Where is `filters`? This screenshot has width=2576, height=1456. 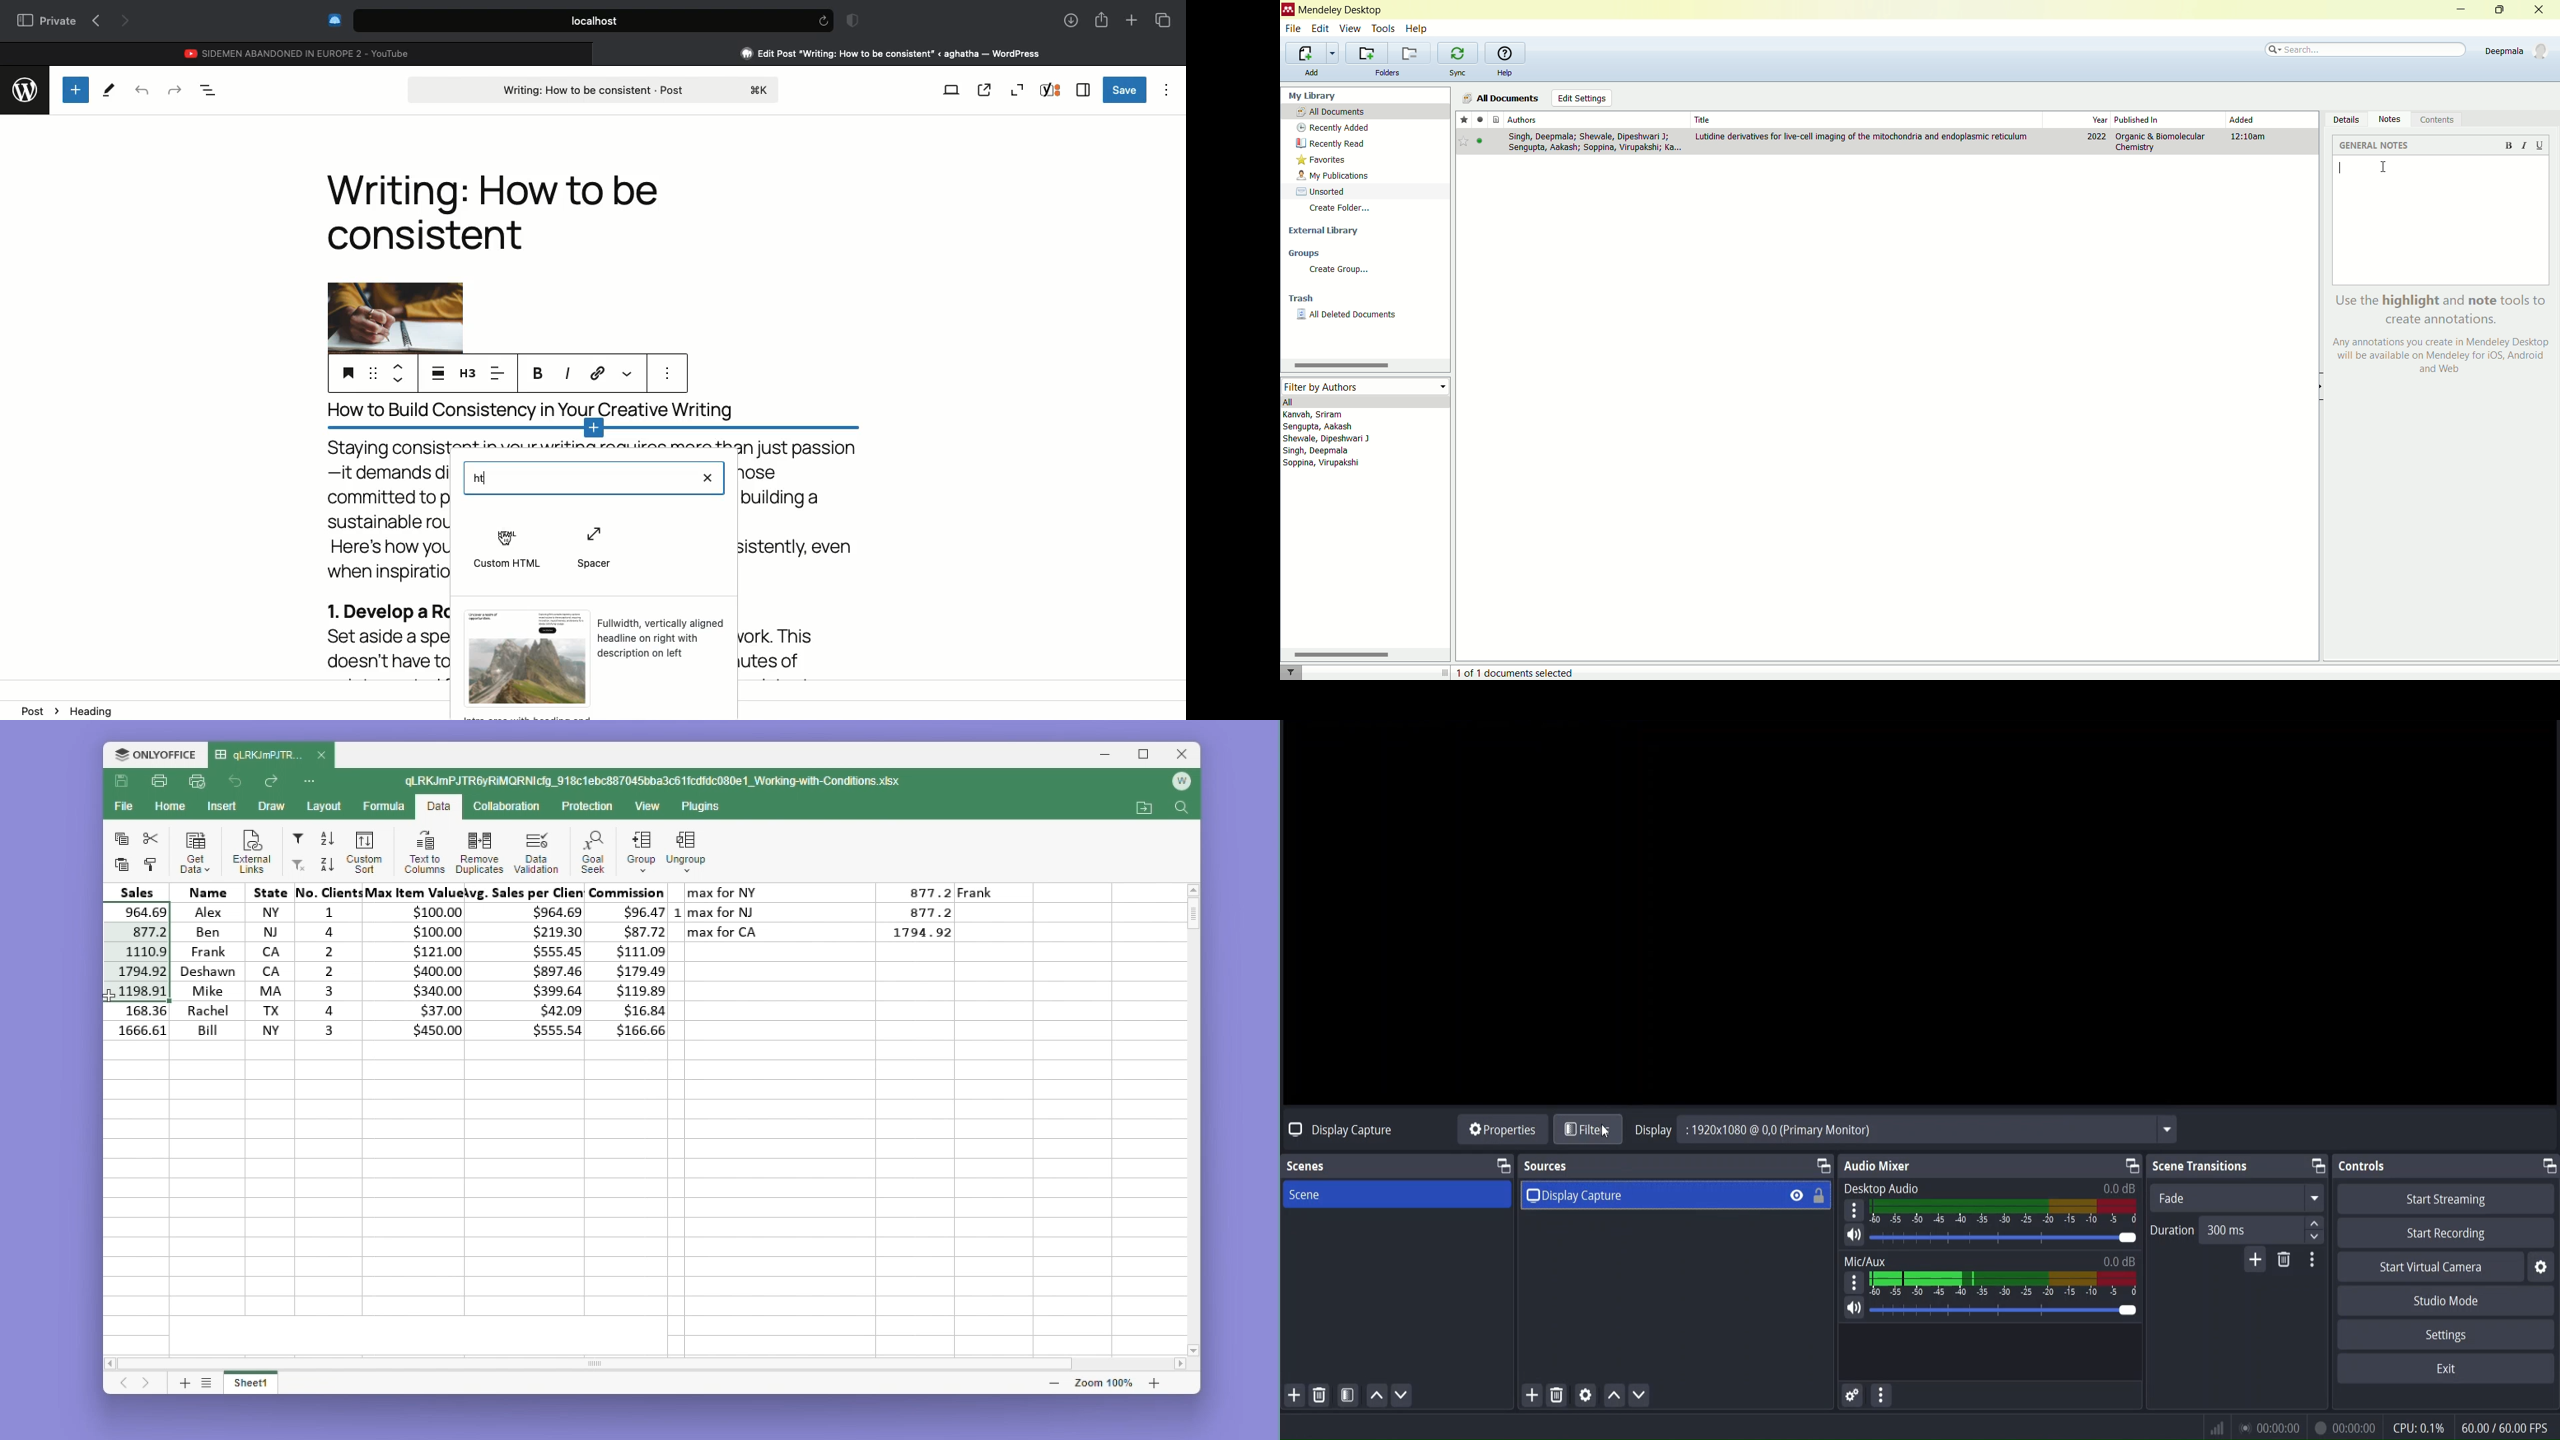
filters is located at coordinates (1589, 1131).